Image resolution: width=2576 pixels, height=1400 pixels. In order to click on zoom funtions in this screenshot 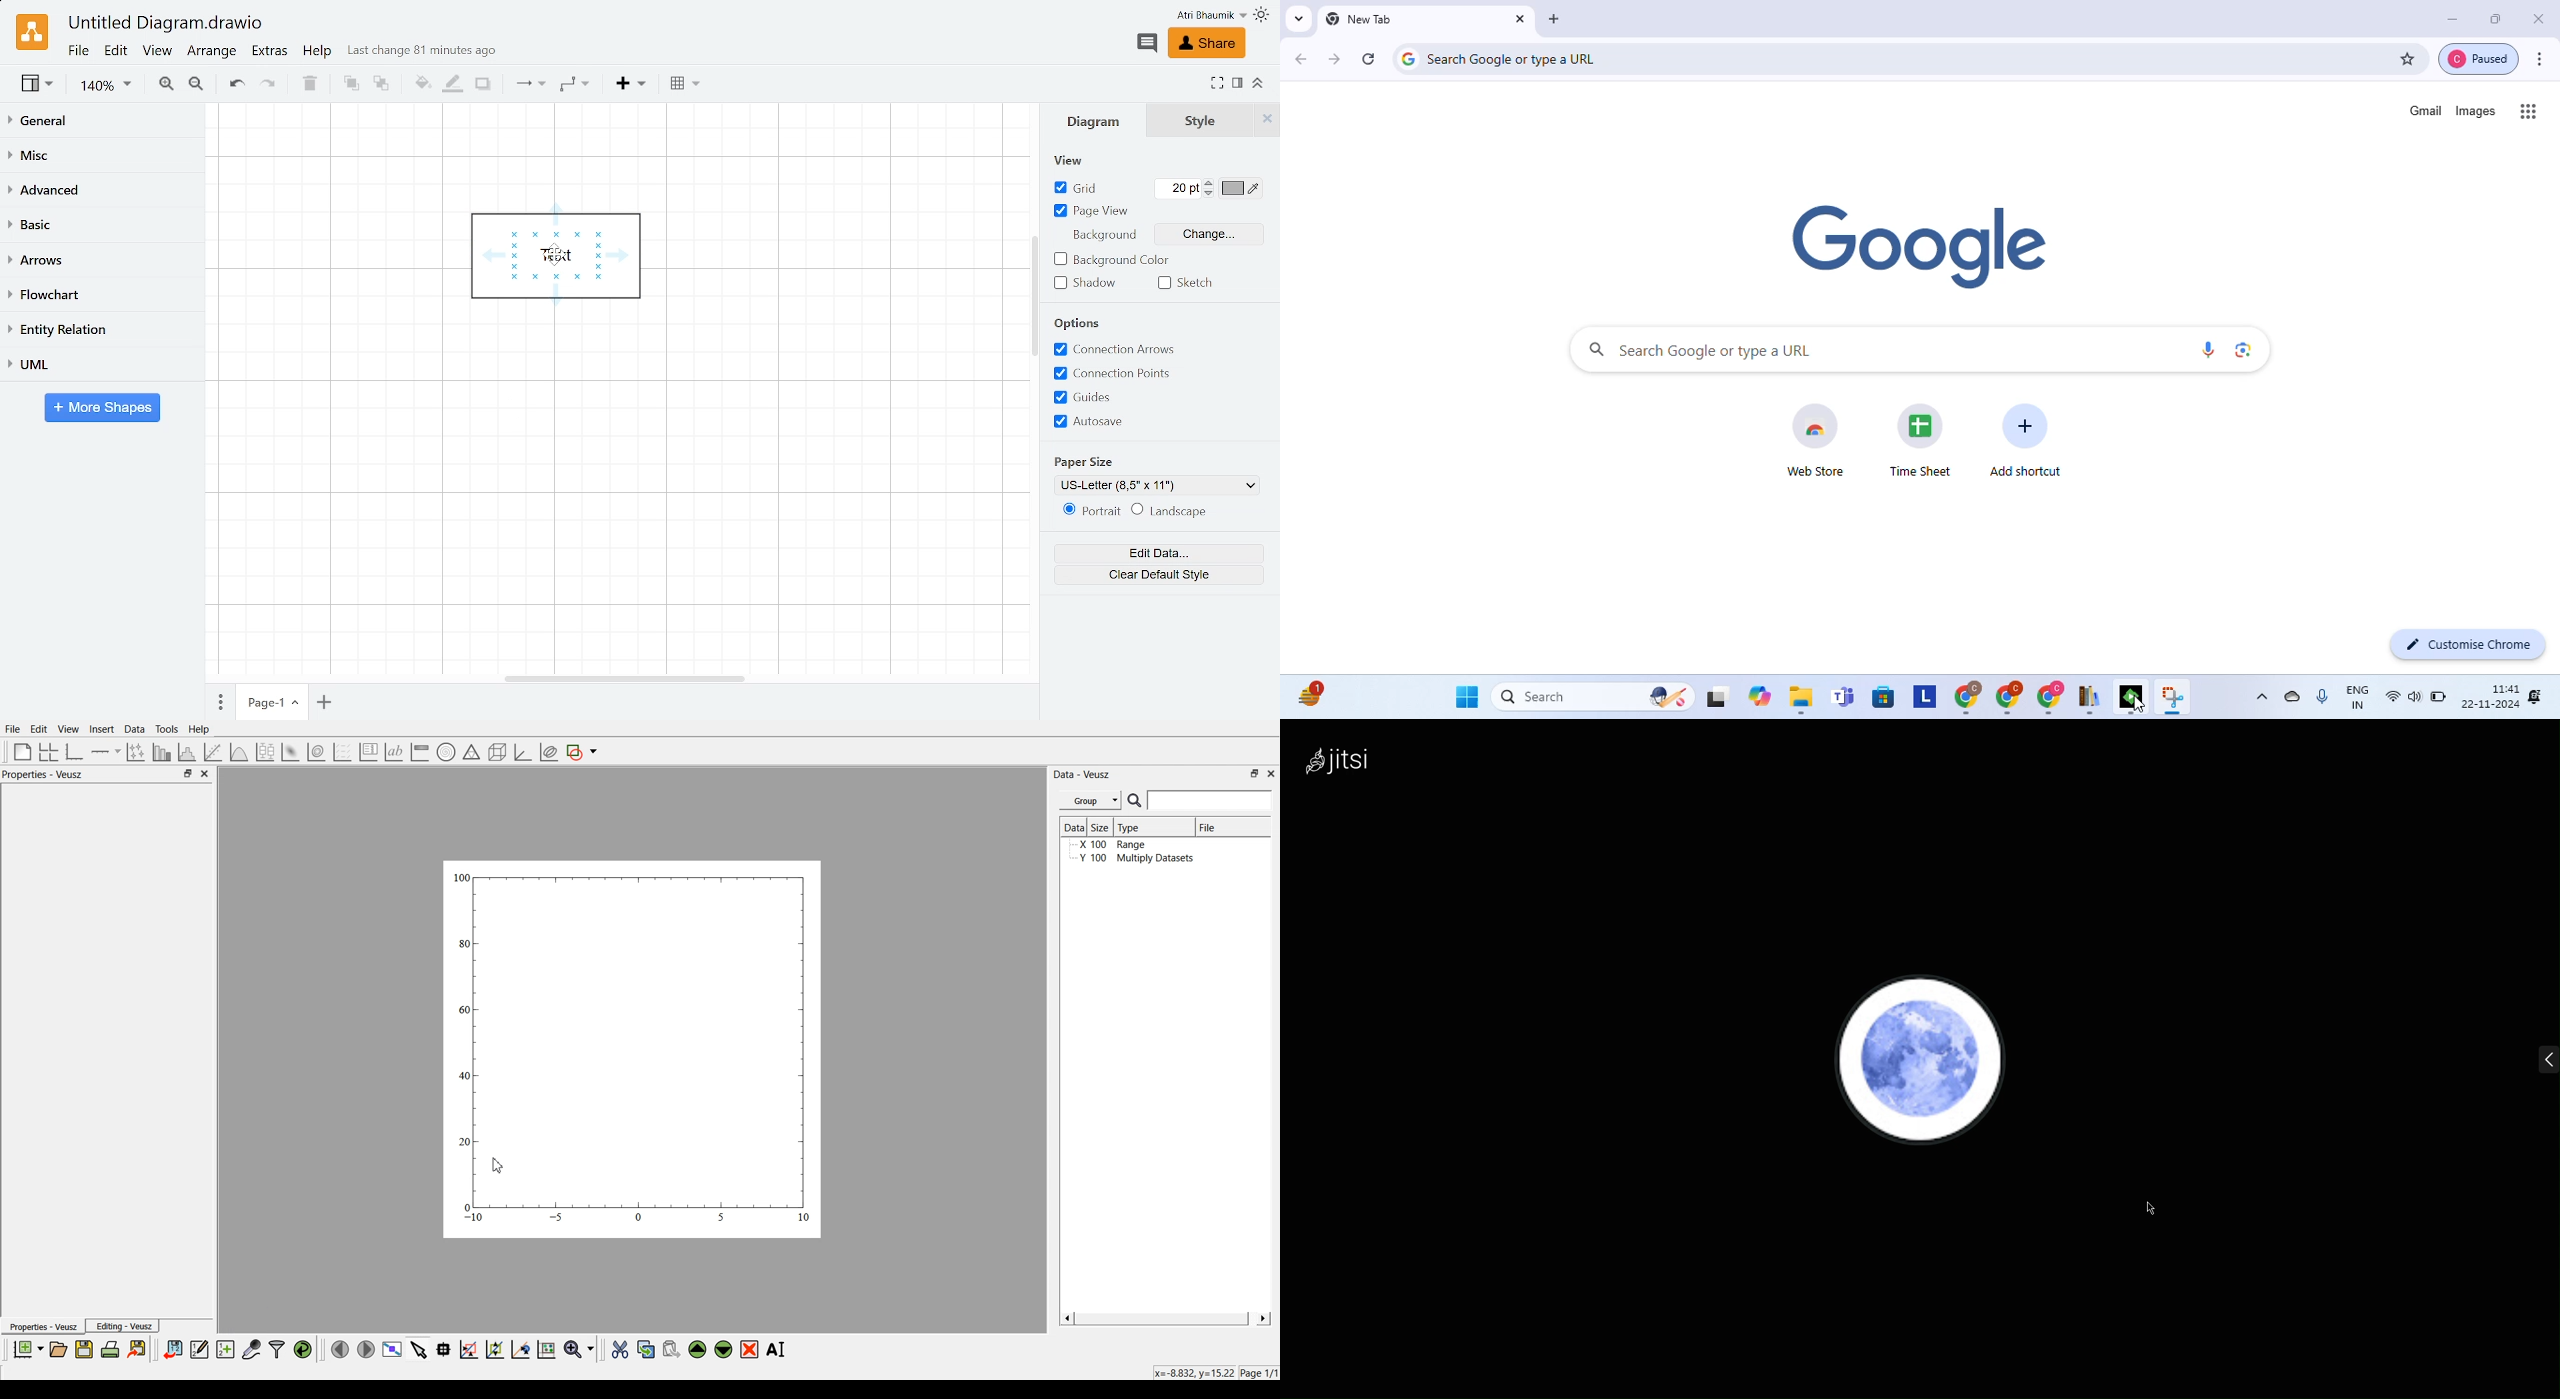, I will do `click(579, 1350)`.